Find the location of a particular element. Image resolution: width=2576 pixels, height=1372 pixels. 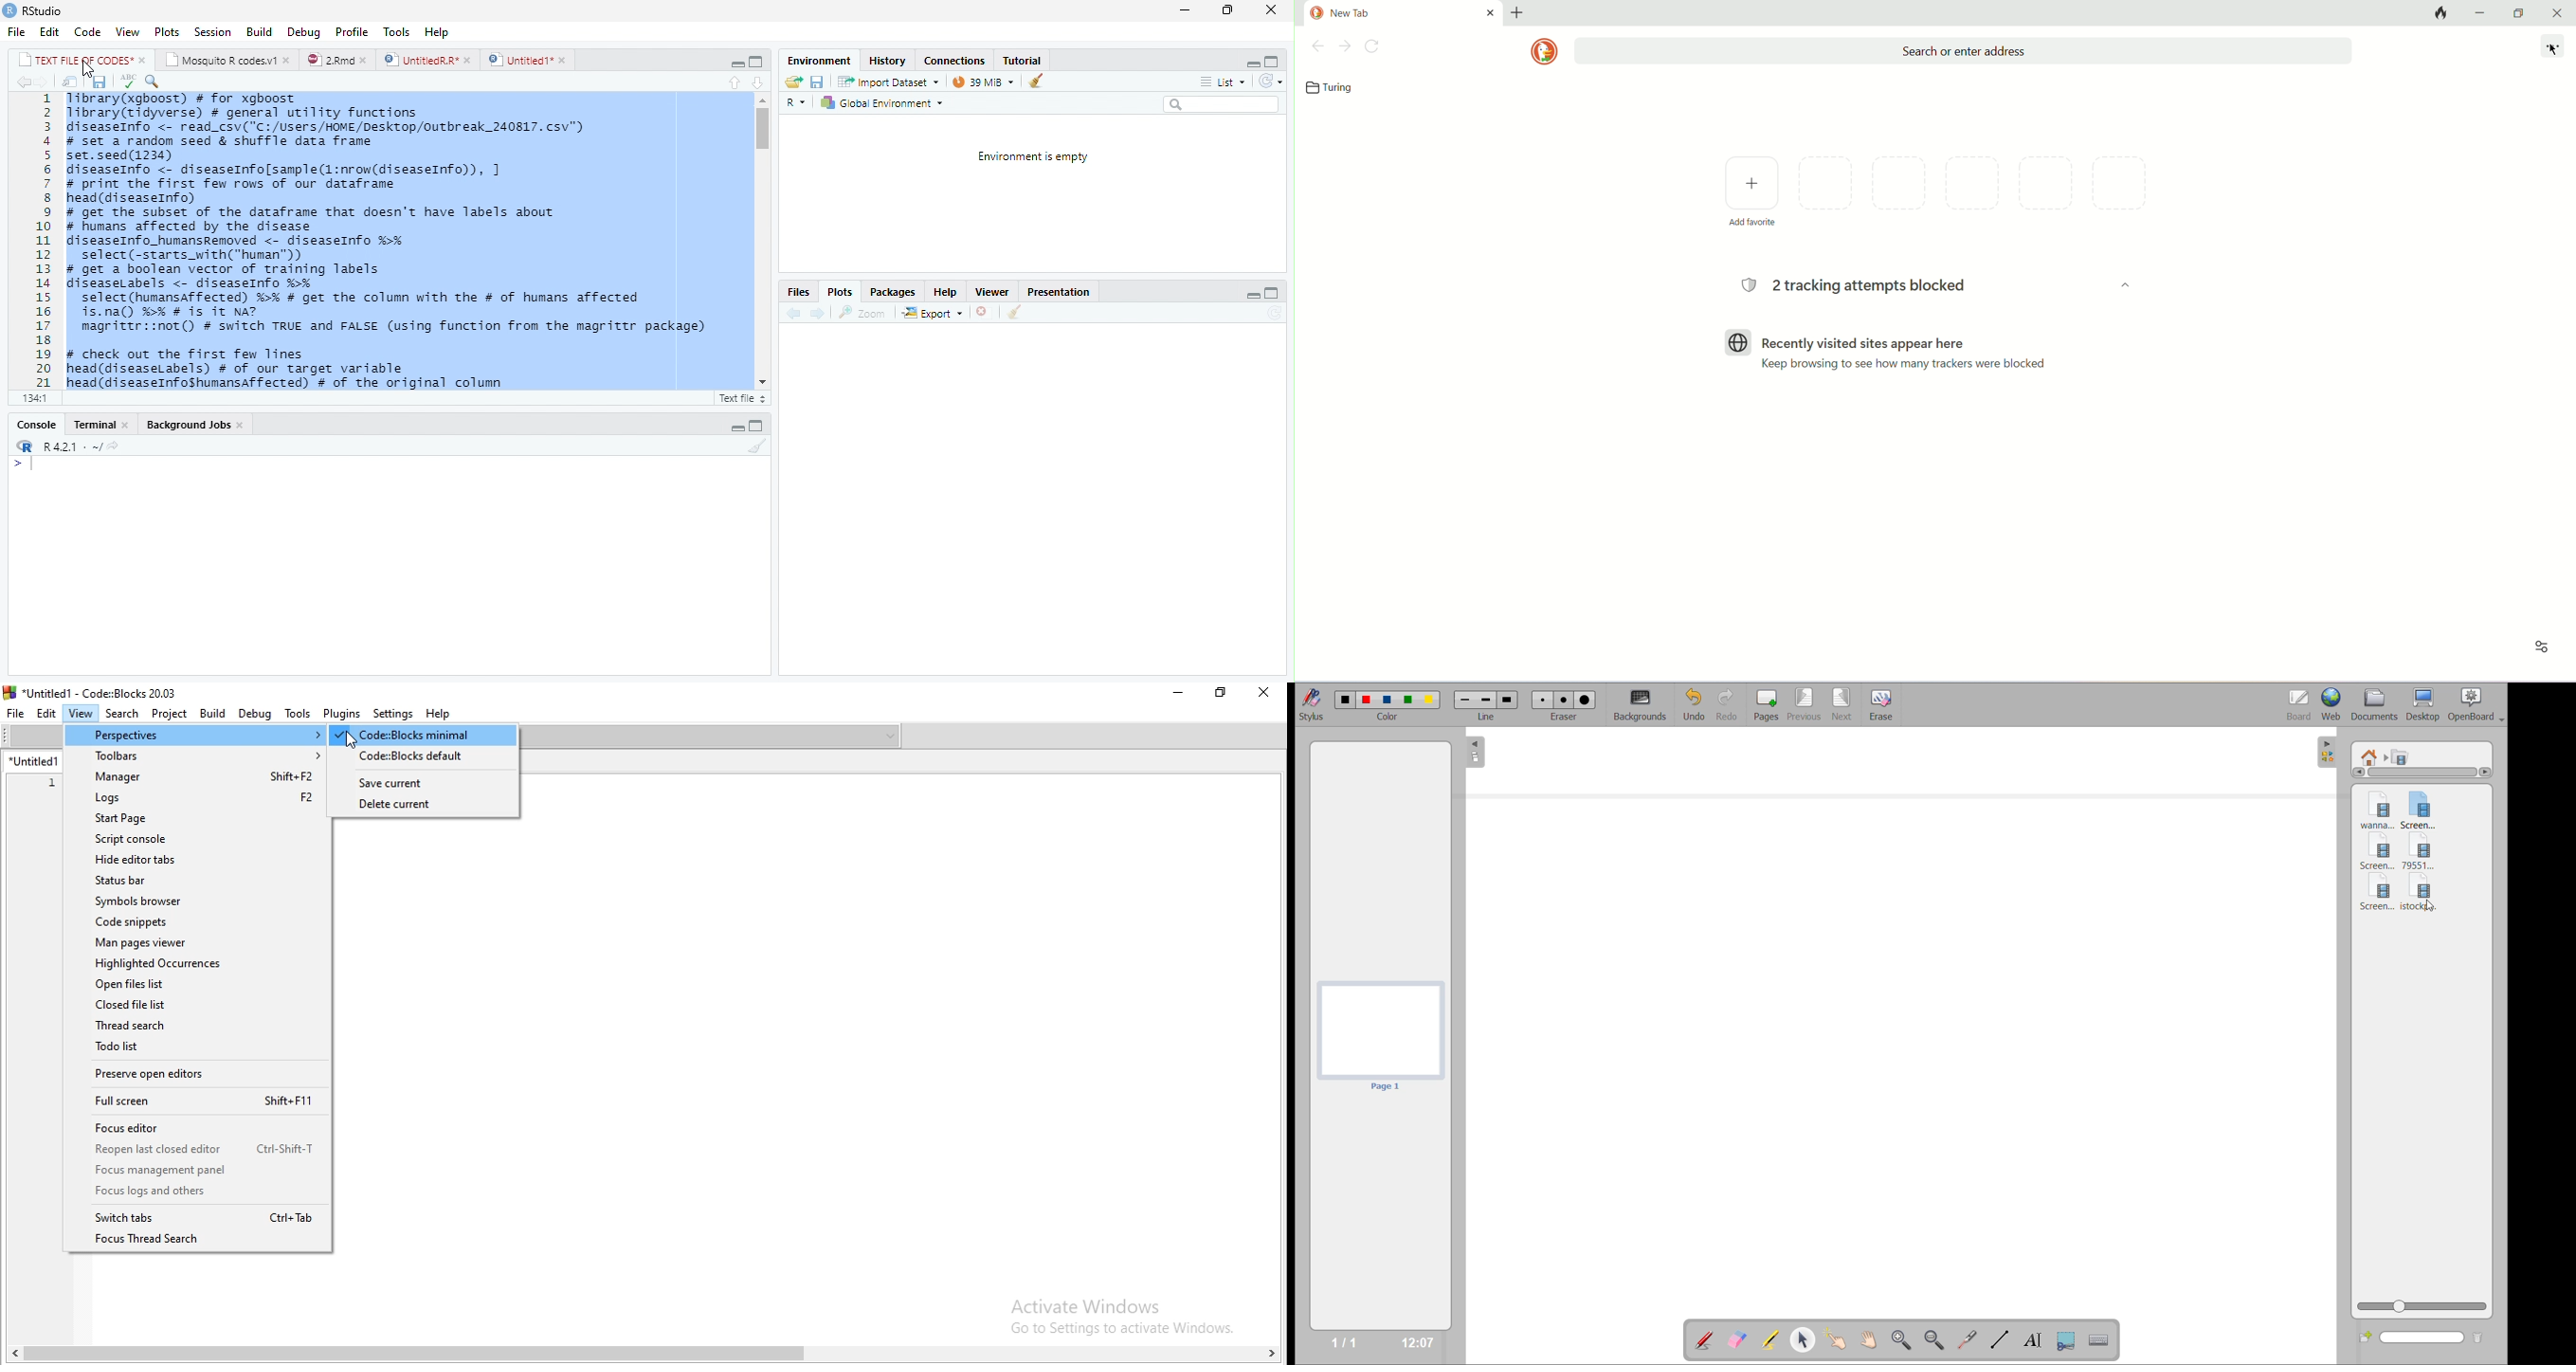

cursor is located at coordinates (2430, 906).